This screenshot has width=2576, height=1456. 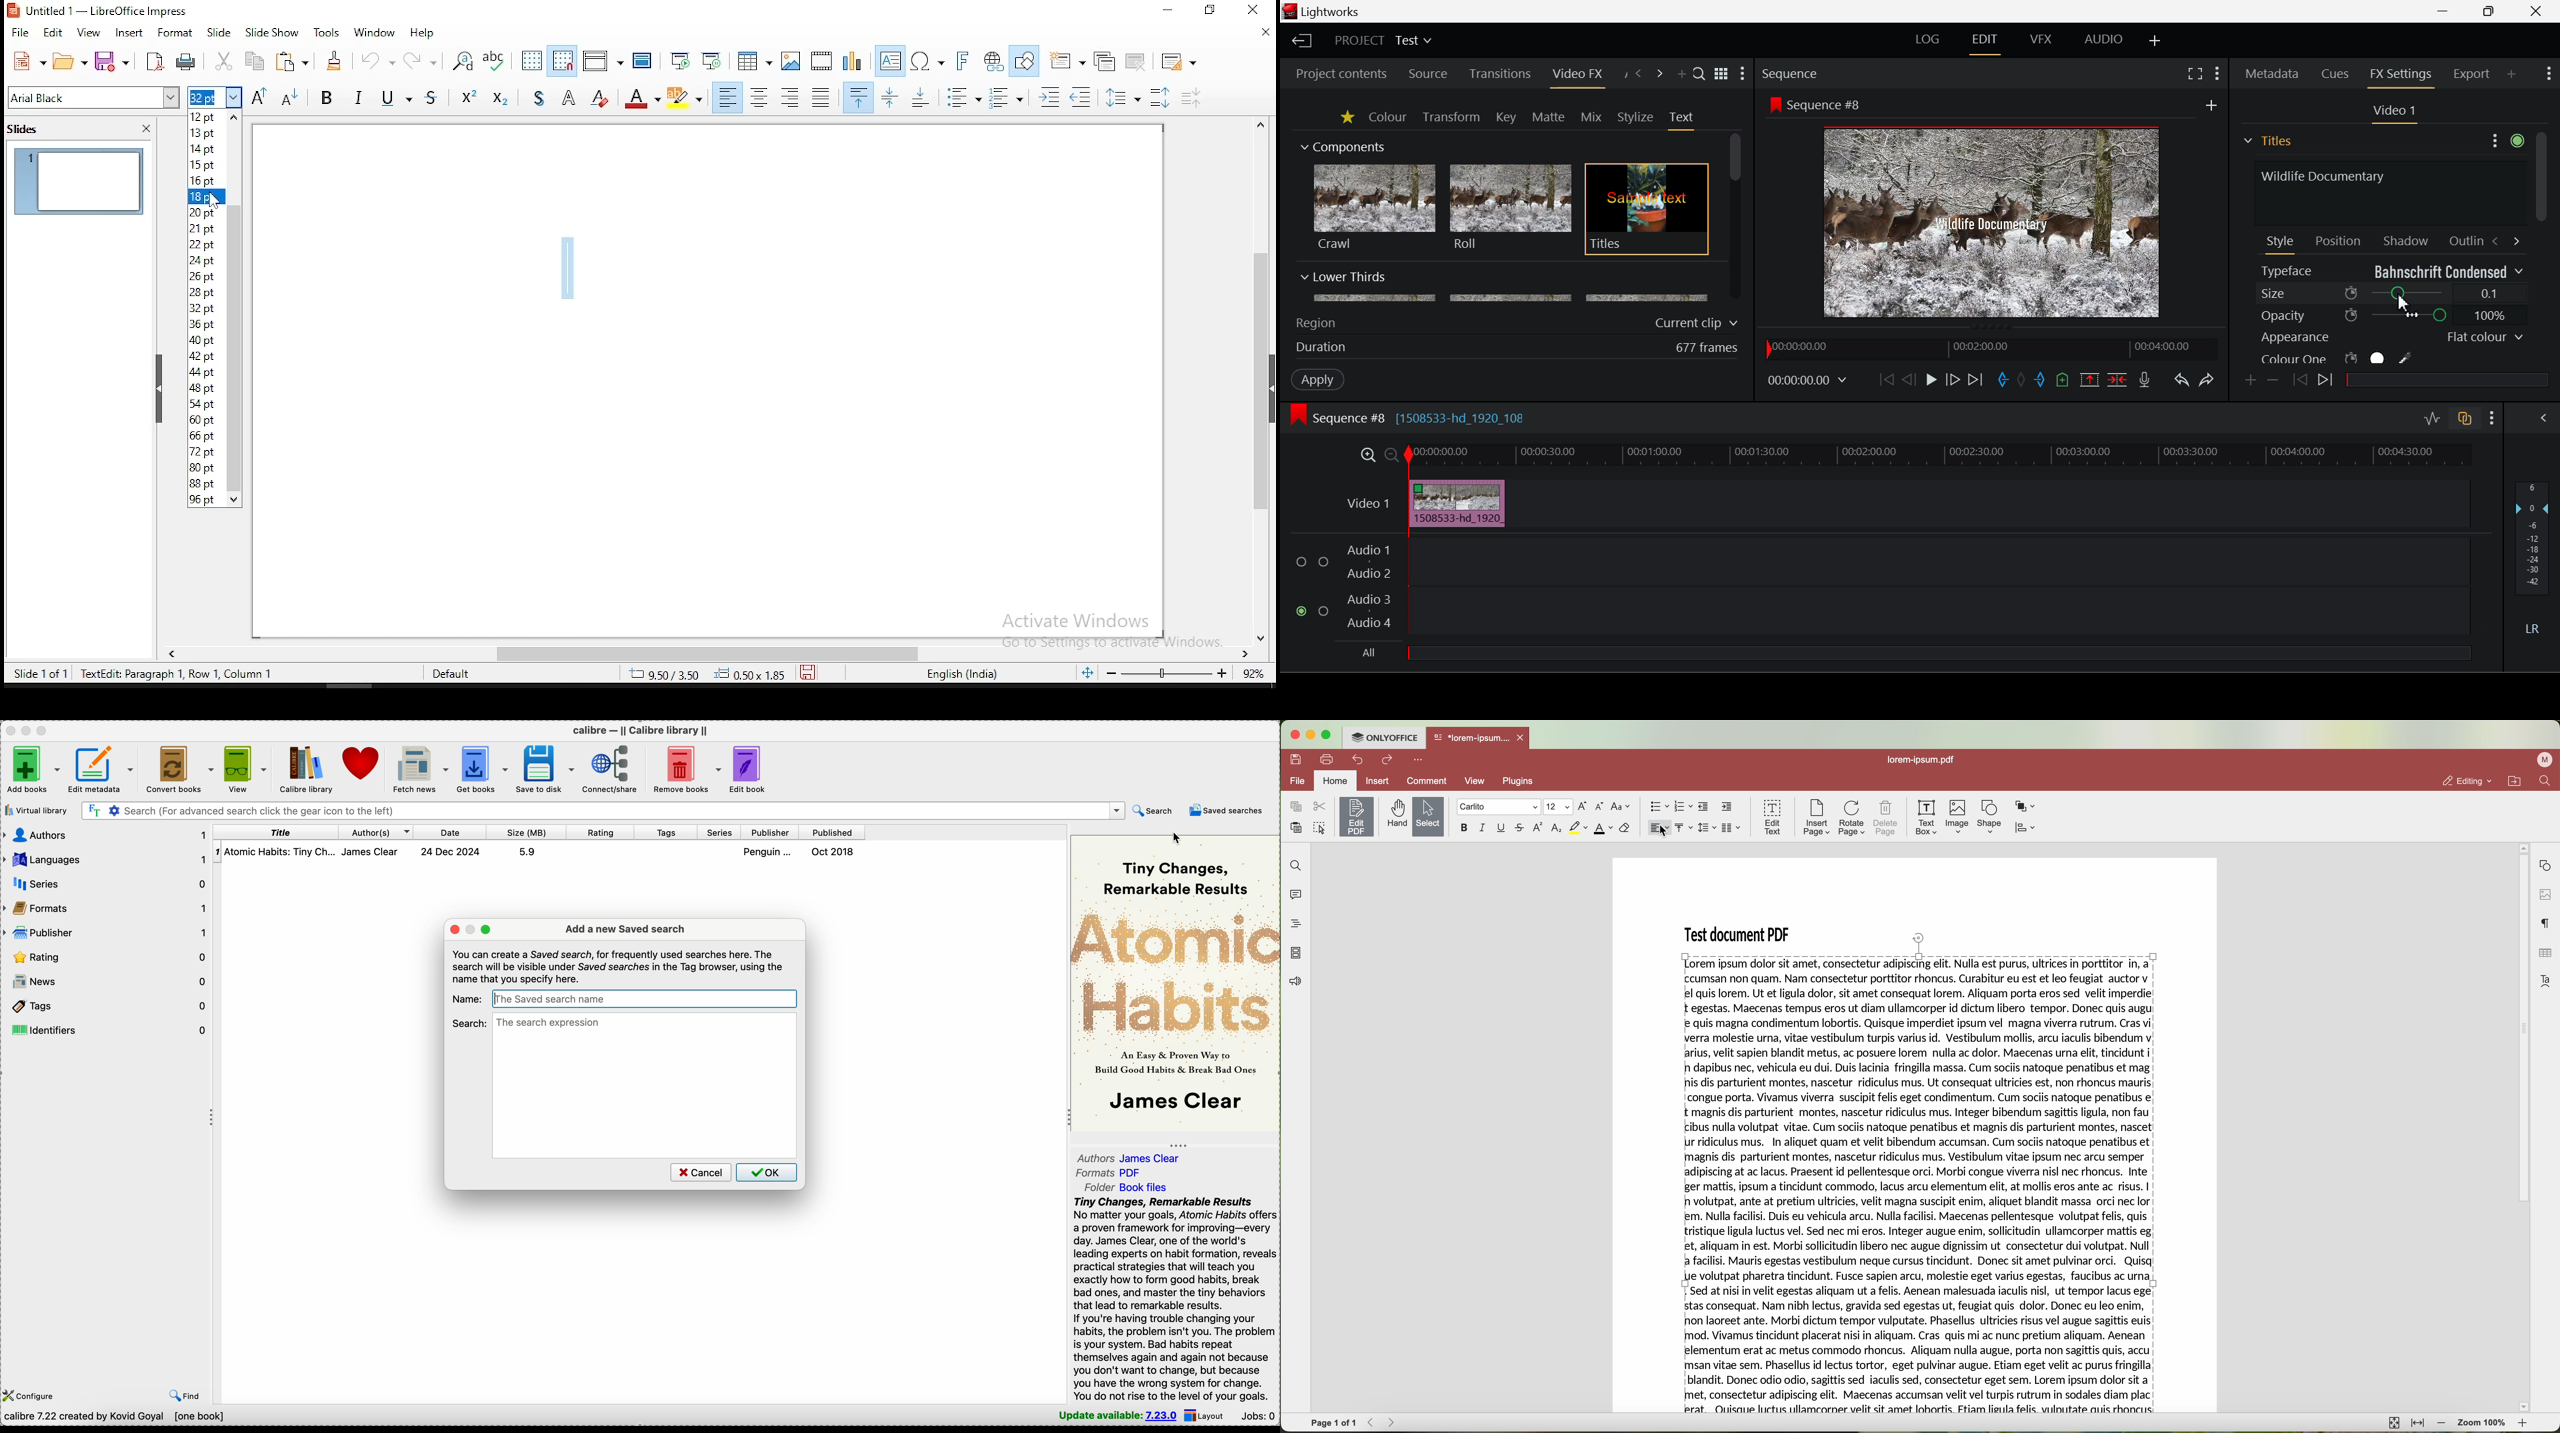 I want to click on close, so click(x=10, y=730).